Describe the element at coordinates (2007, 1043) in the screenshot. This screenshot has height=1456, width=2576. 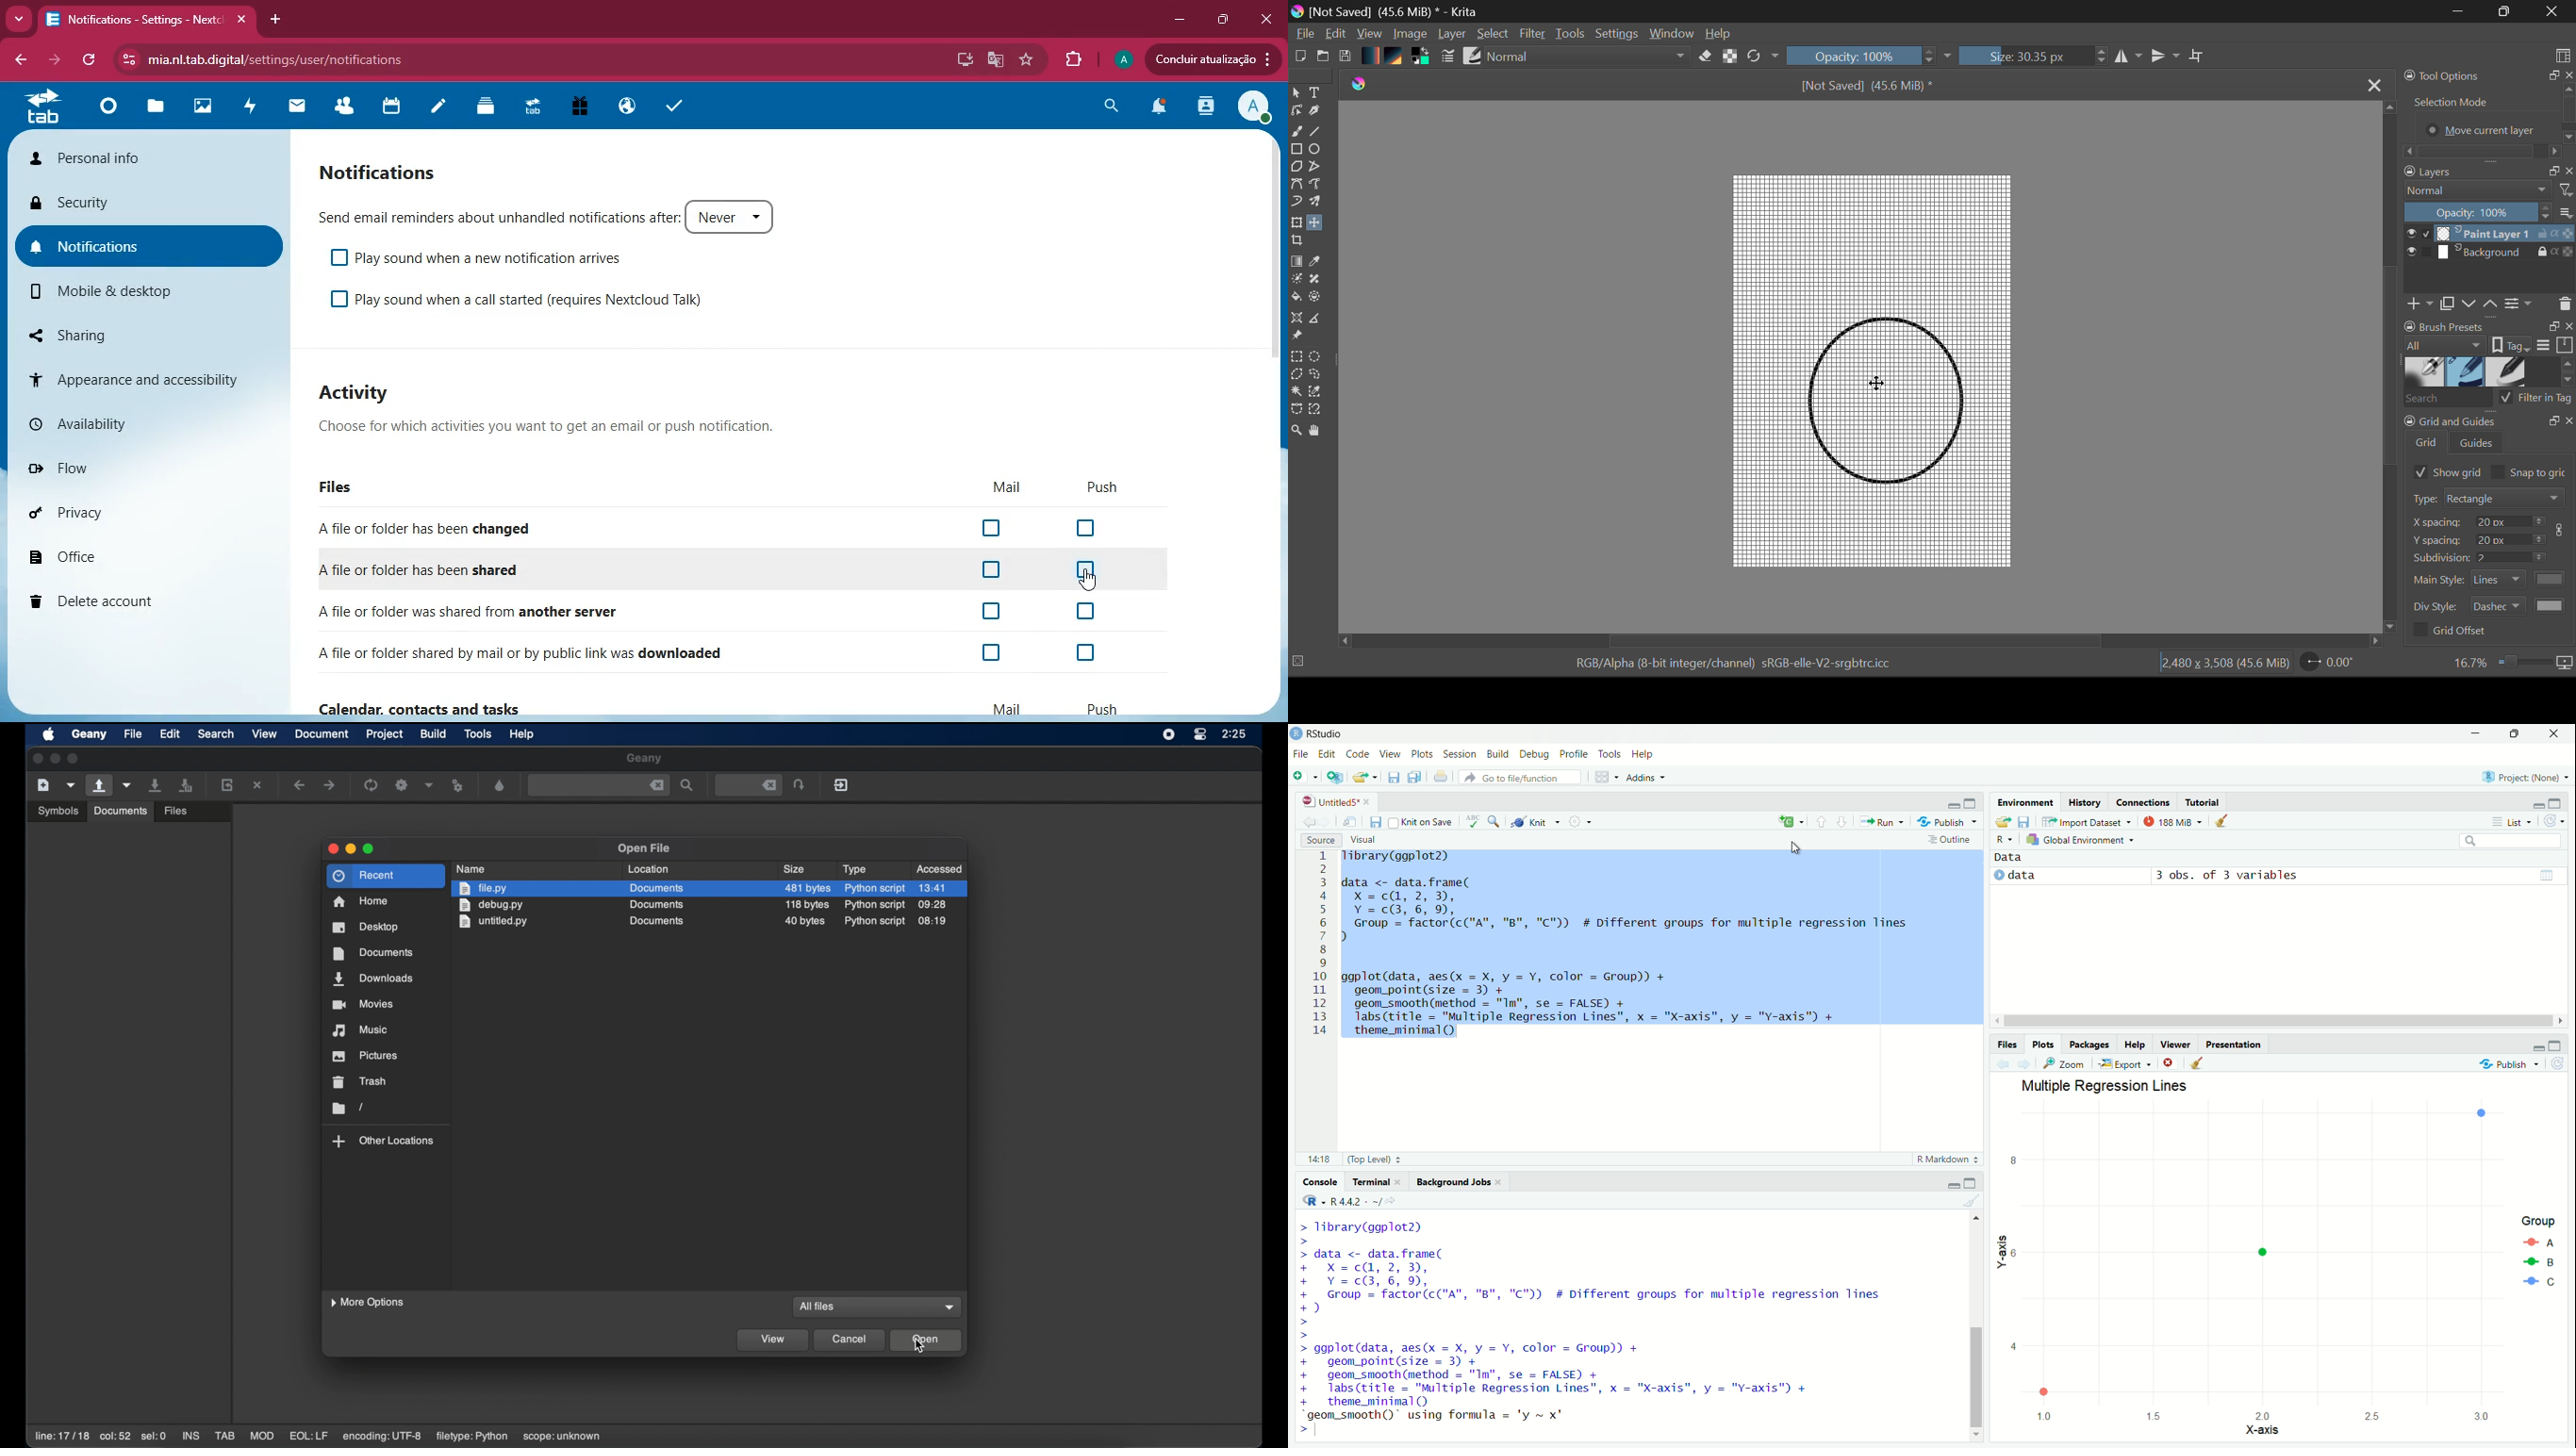
I see `` at that location.